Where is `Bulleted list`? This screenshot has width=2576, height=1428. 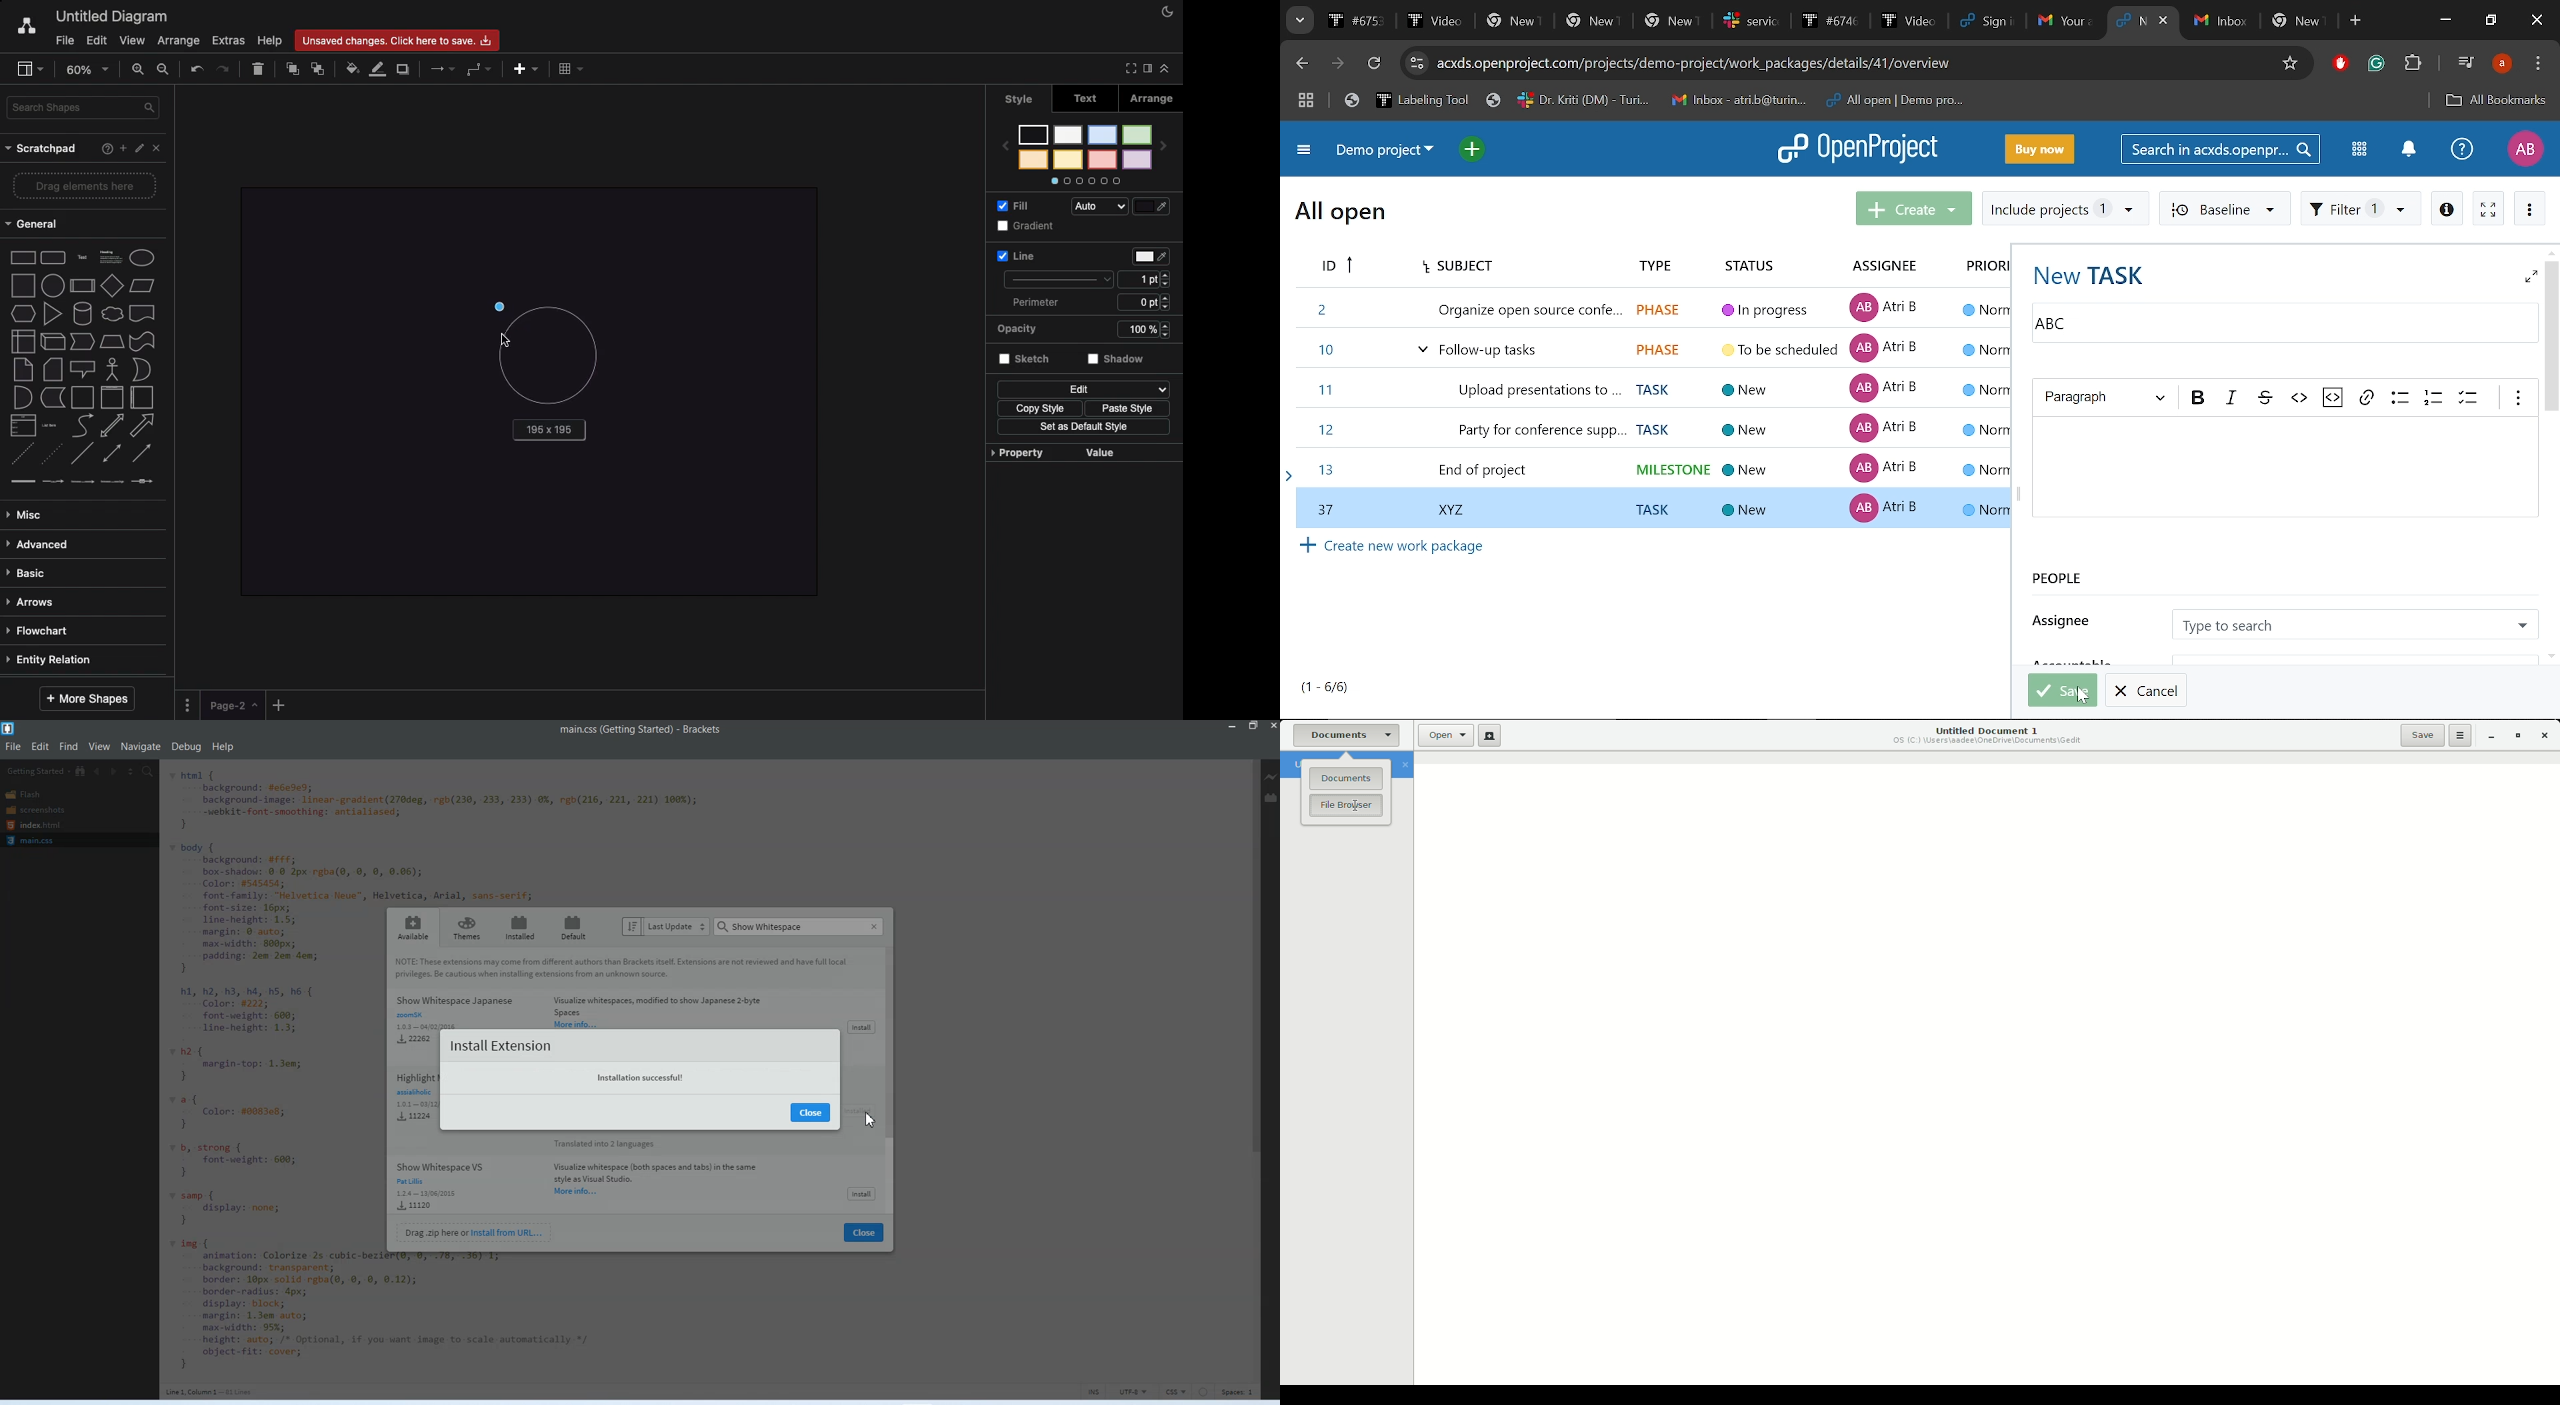
Bulleted list is located at coordinates (2398, 397).